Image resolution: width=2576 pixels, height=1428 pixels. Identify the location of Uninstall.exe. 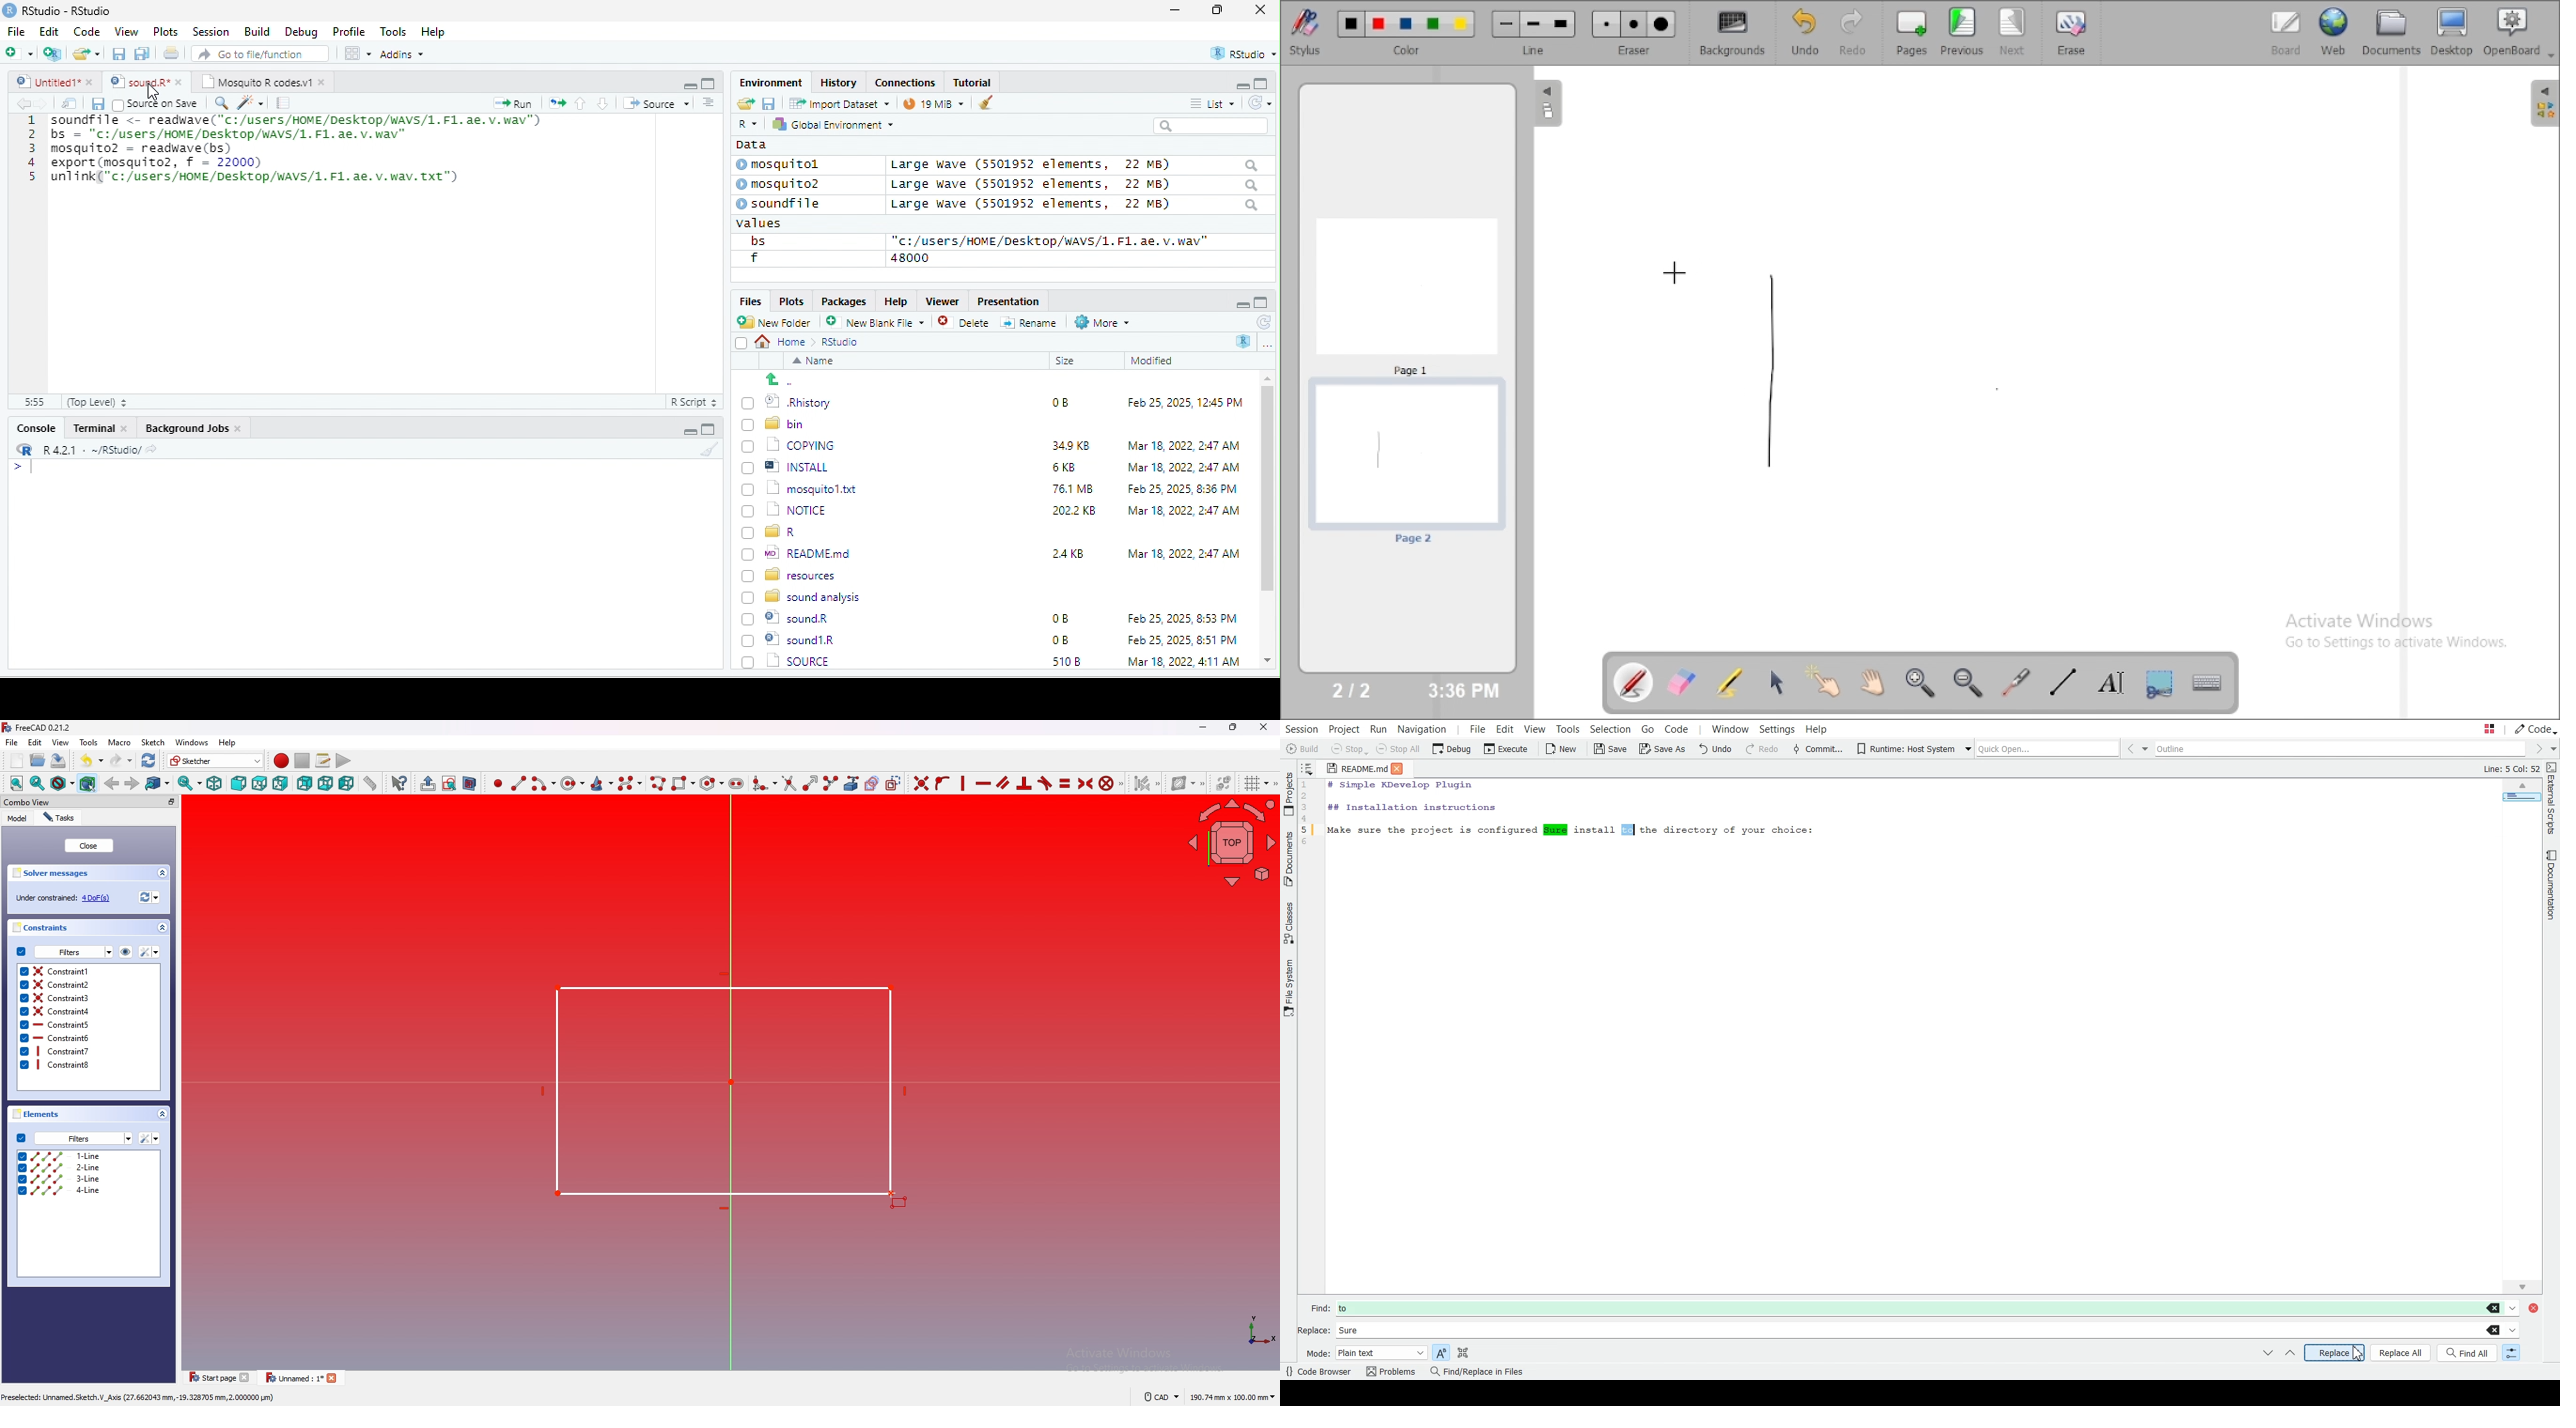
(798, 661).